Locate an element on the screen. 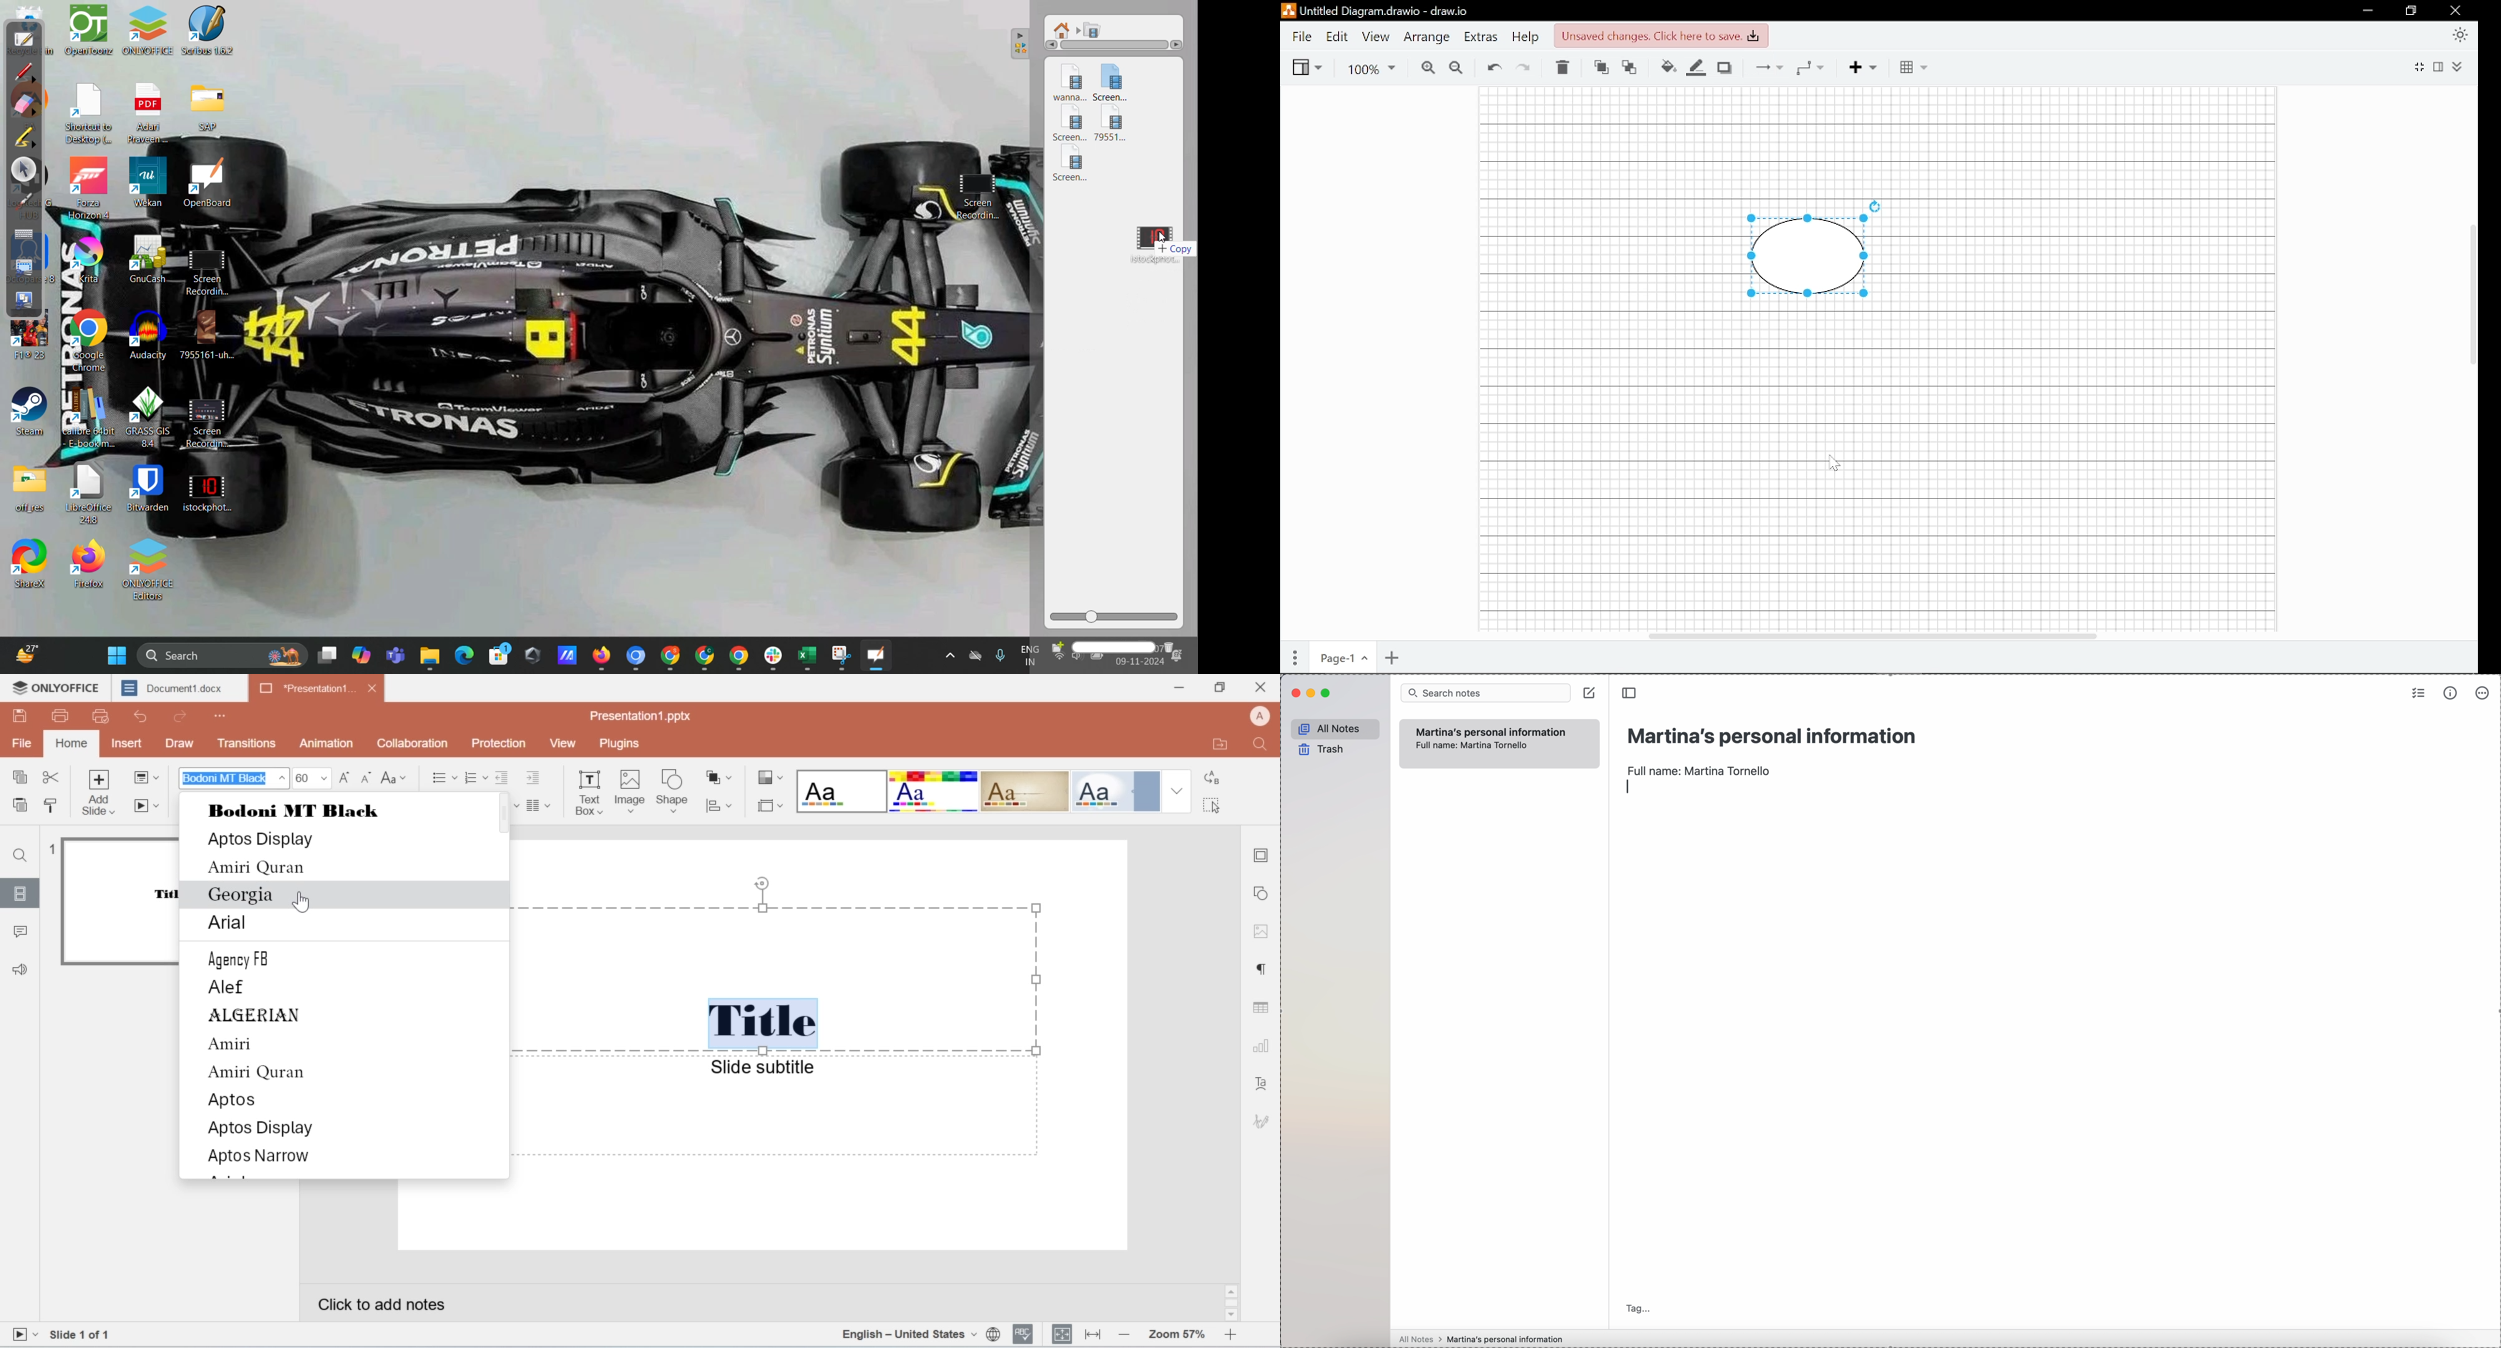  Diagram in the canvas is located at coordinates (1819, 249).